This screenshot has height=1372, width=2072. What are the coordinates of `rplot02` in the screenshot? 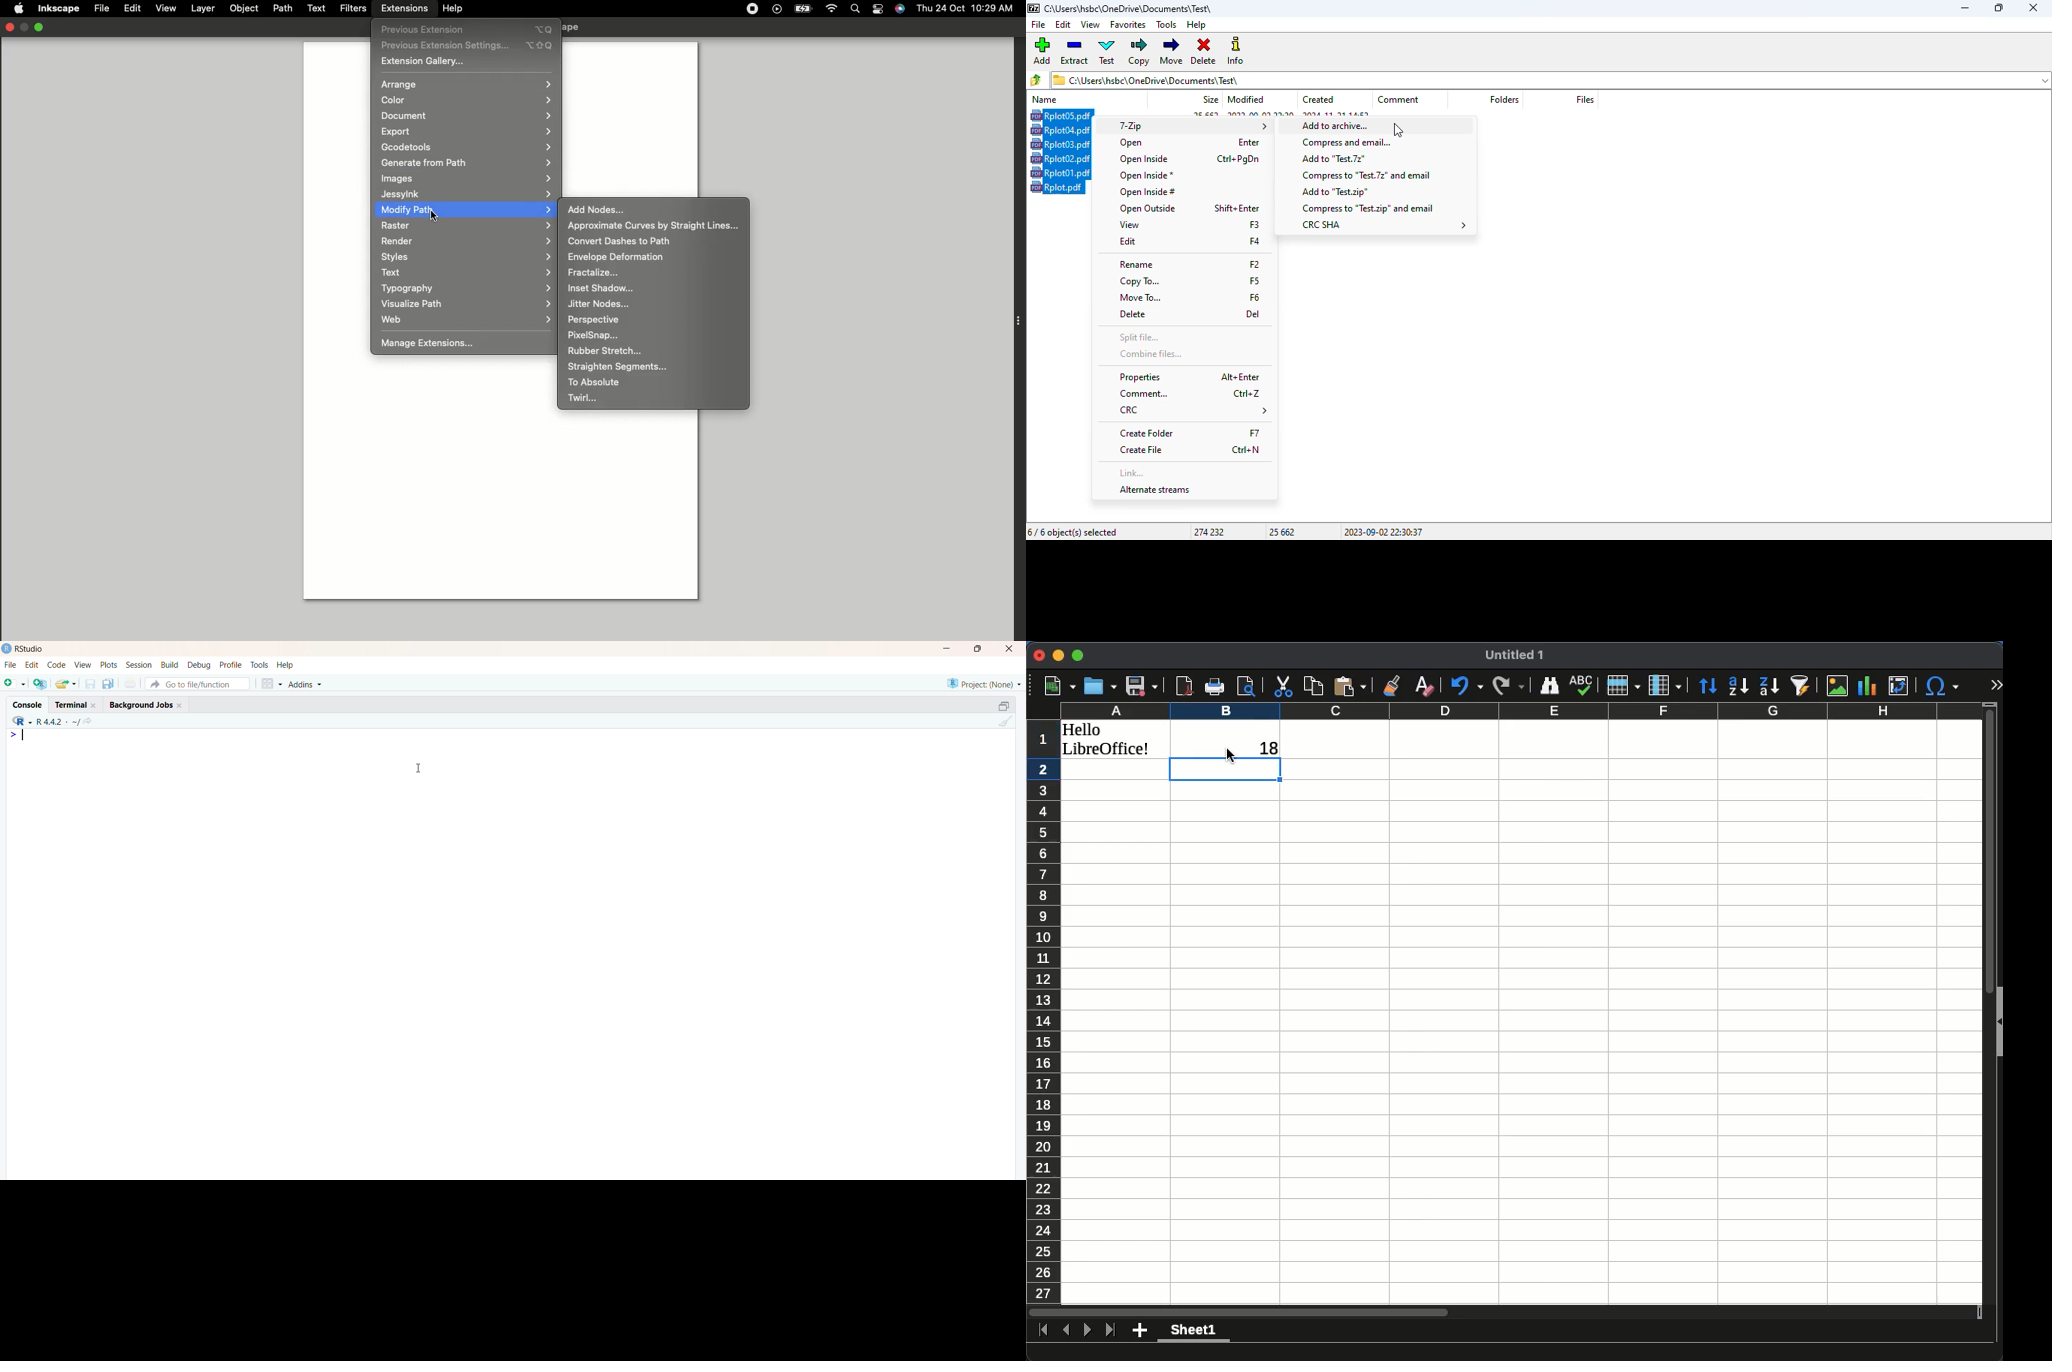 It's located at (1061, 158).